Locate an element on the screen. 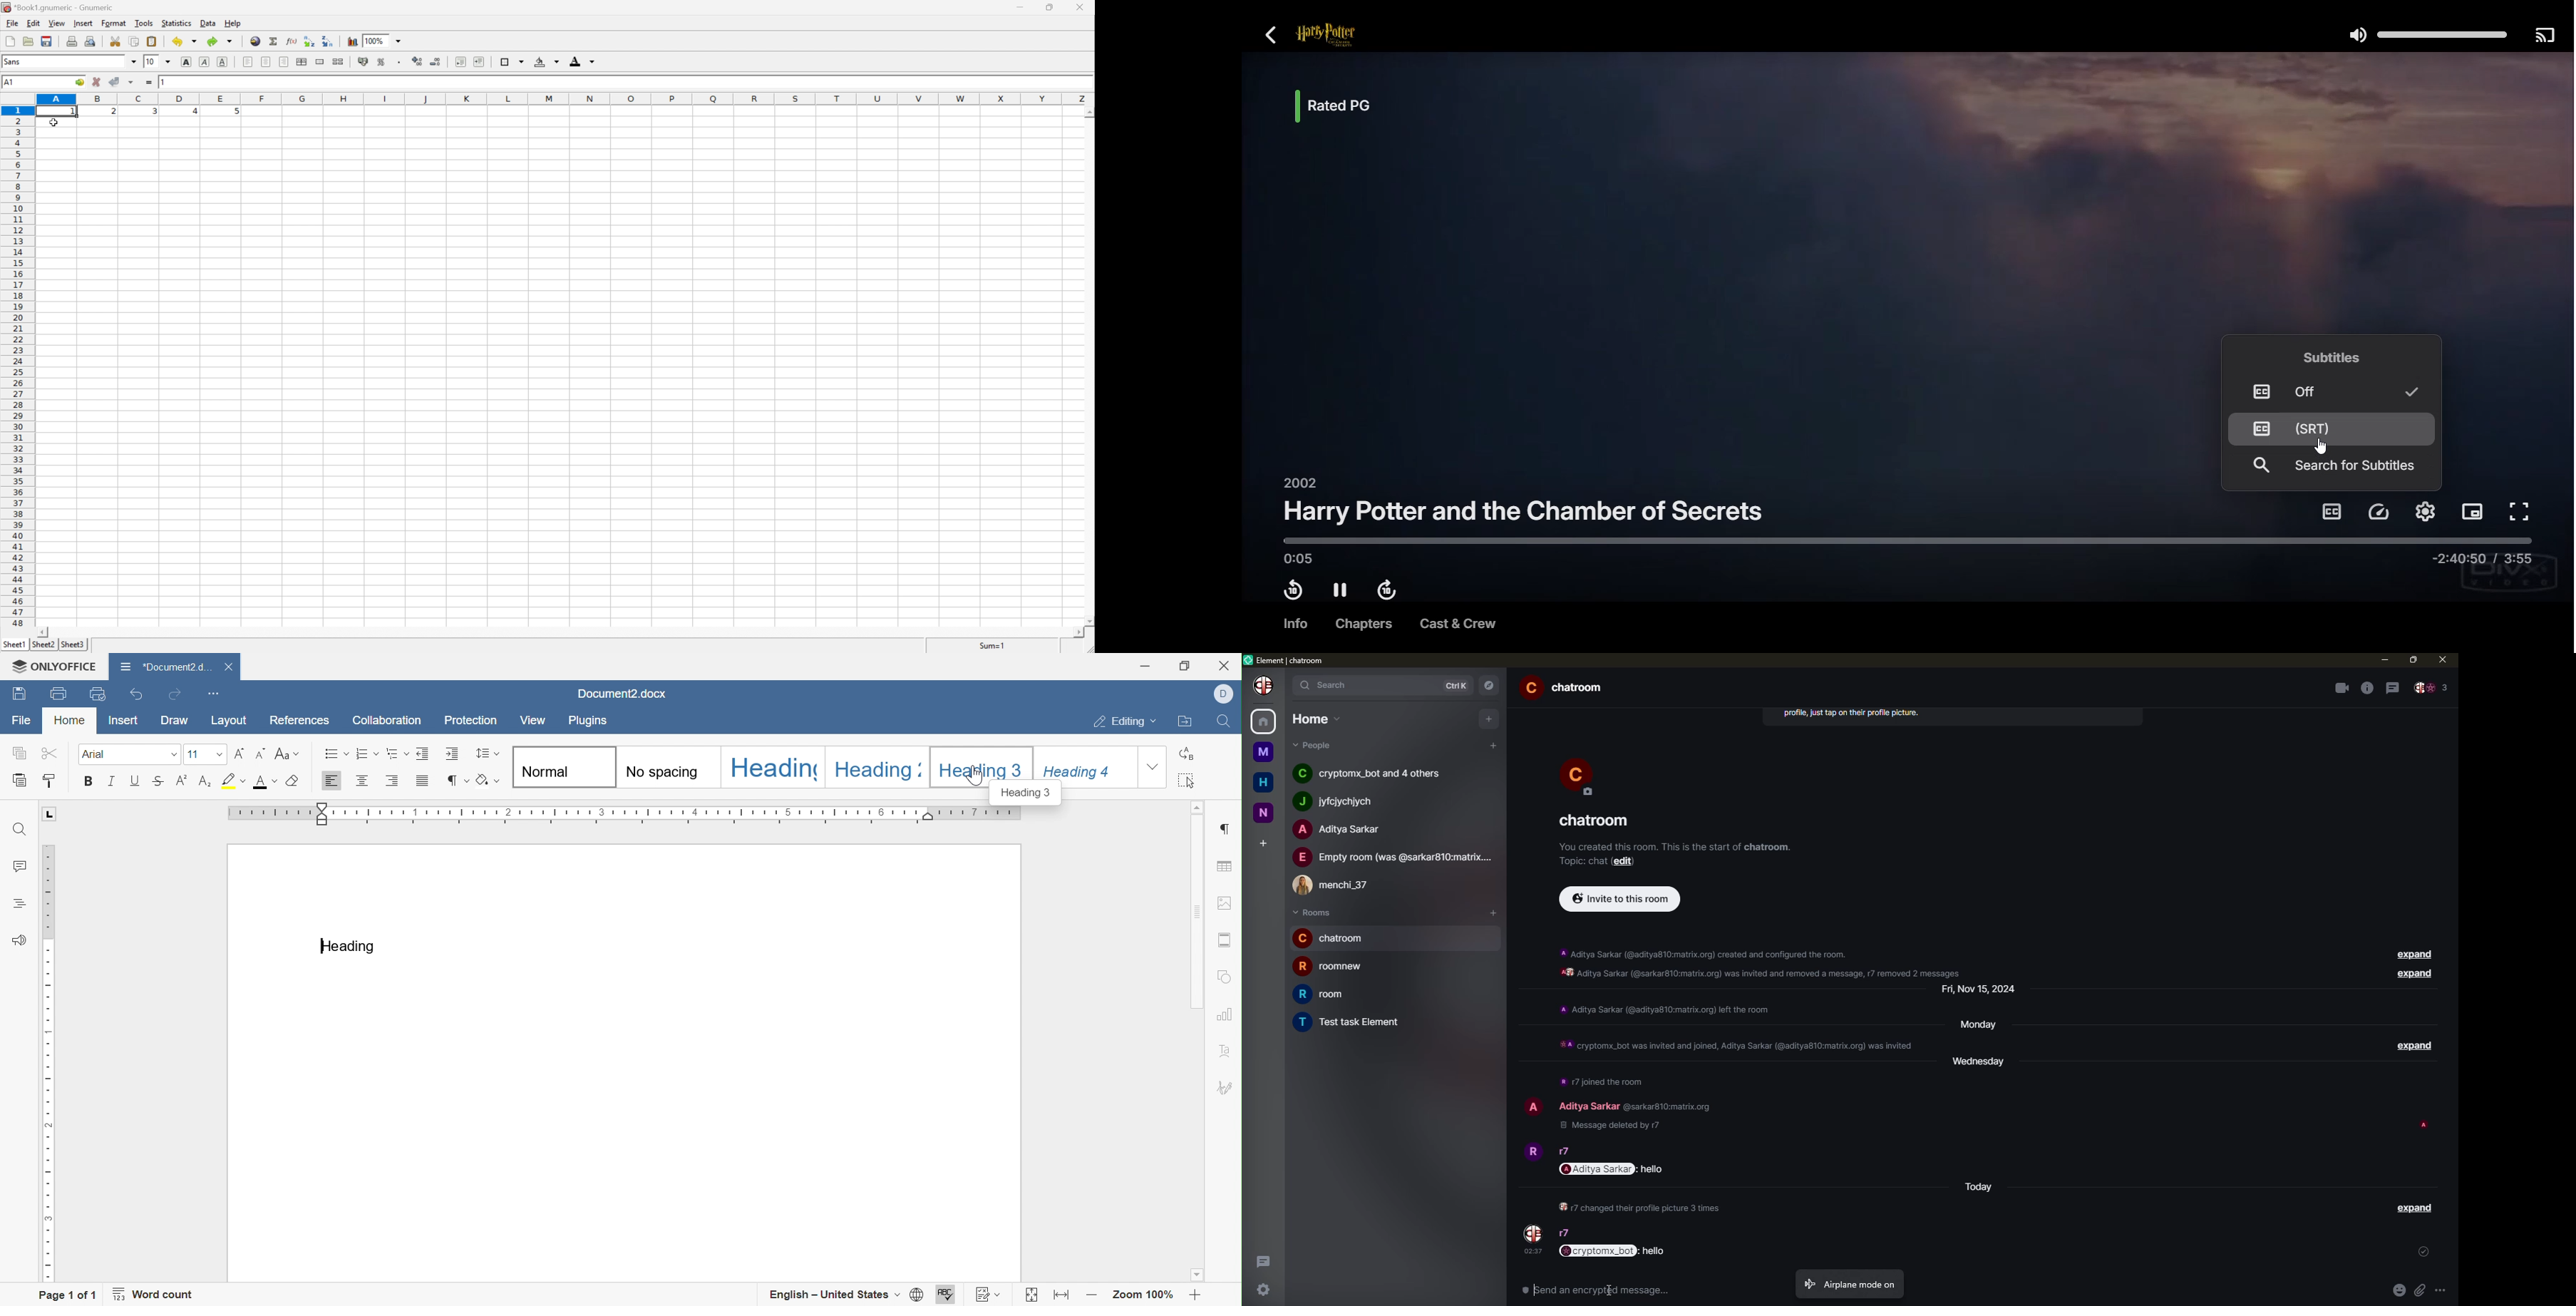 The height and width of the screenshot is (1316, 2576). min is located at coordinates (2383, 661).